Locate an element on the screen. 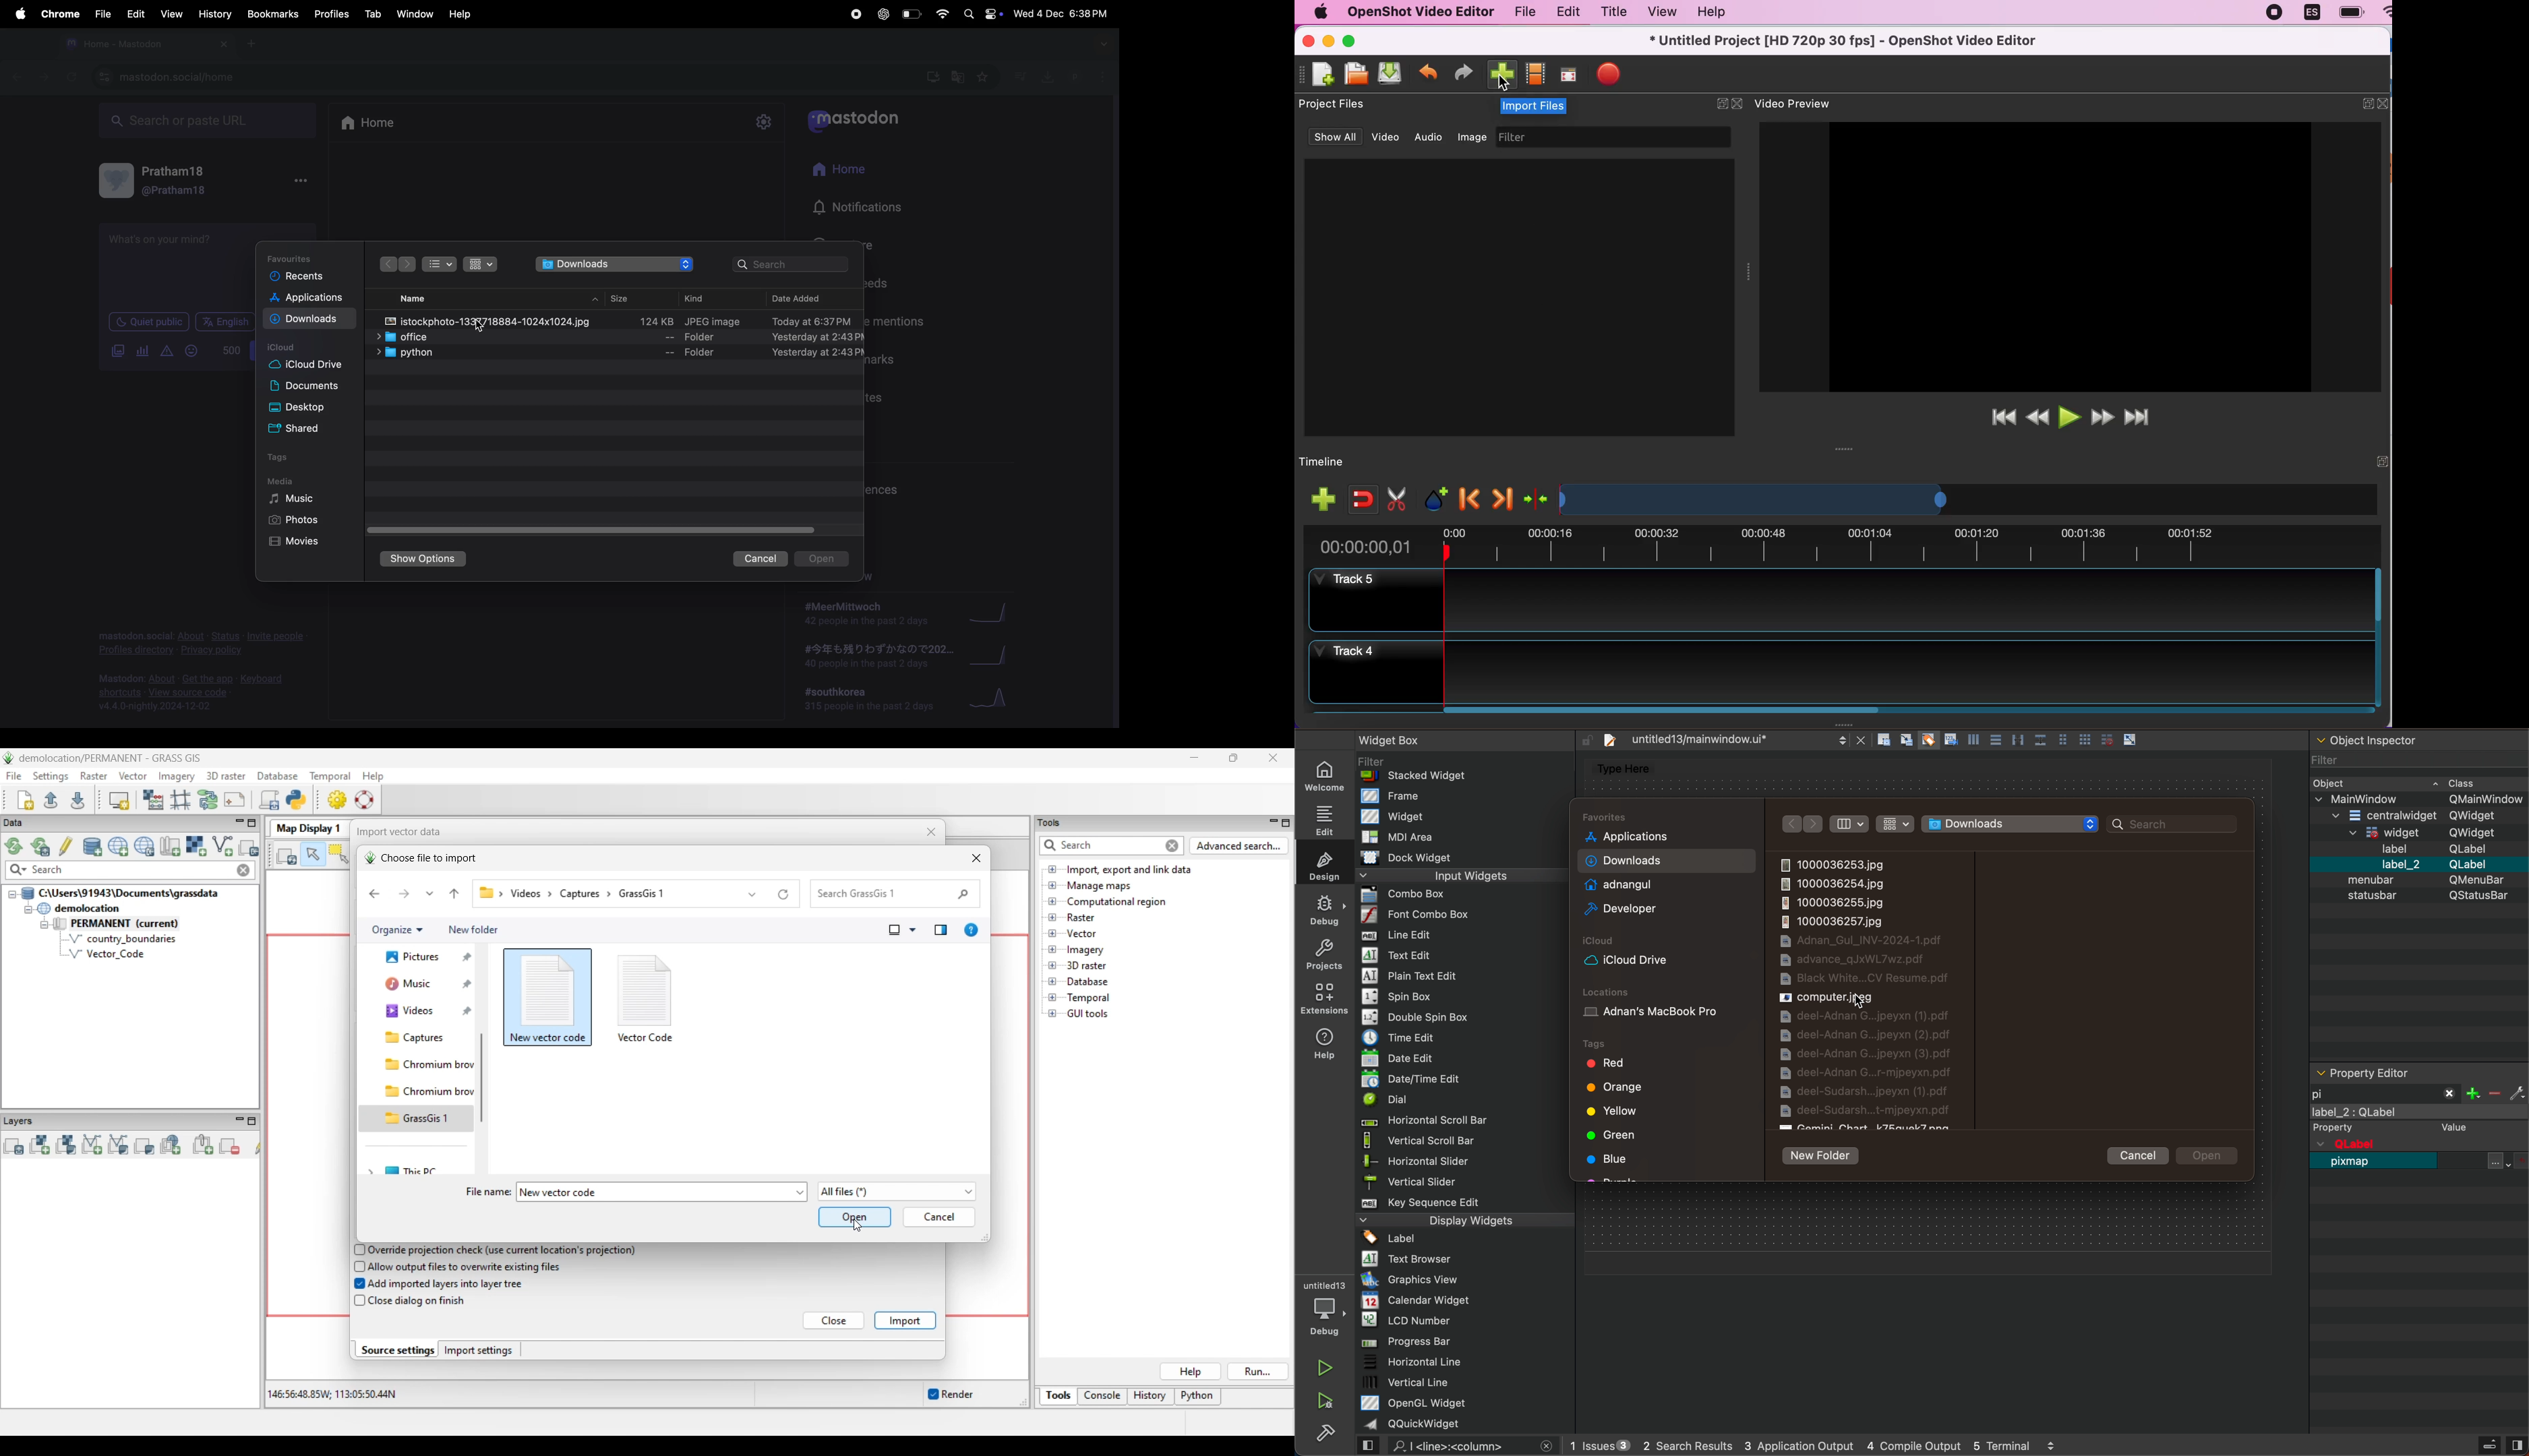 Image resolution: width=2548 pixels, height=1456 pixels. apple widgets is located at coordinates (983, 14).